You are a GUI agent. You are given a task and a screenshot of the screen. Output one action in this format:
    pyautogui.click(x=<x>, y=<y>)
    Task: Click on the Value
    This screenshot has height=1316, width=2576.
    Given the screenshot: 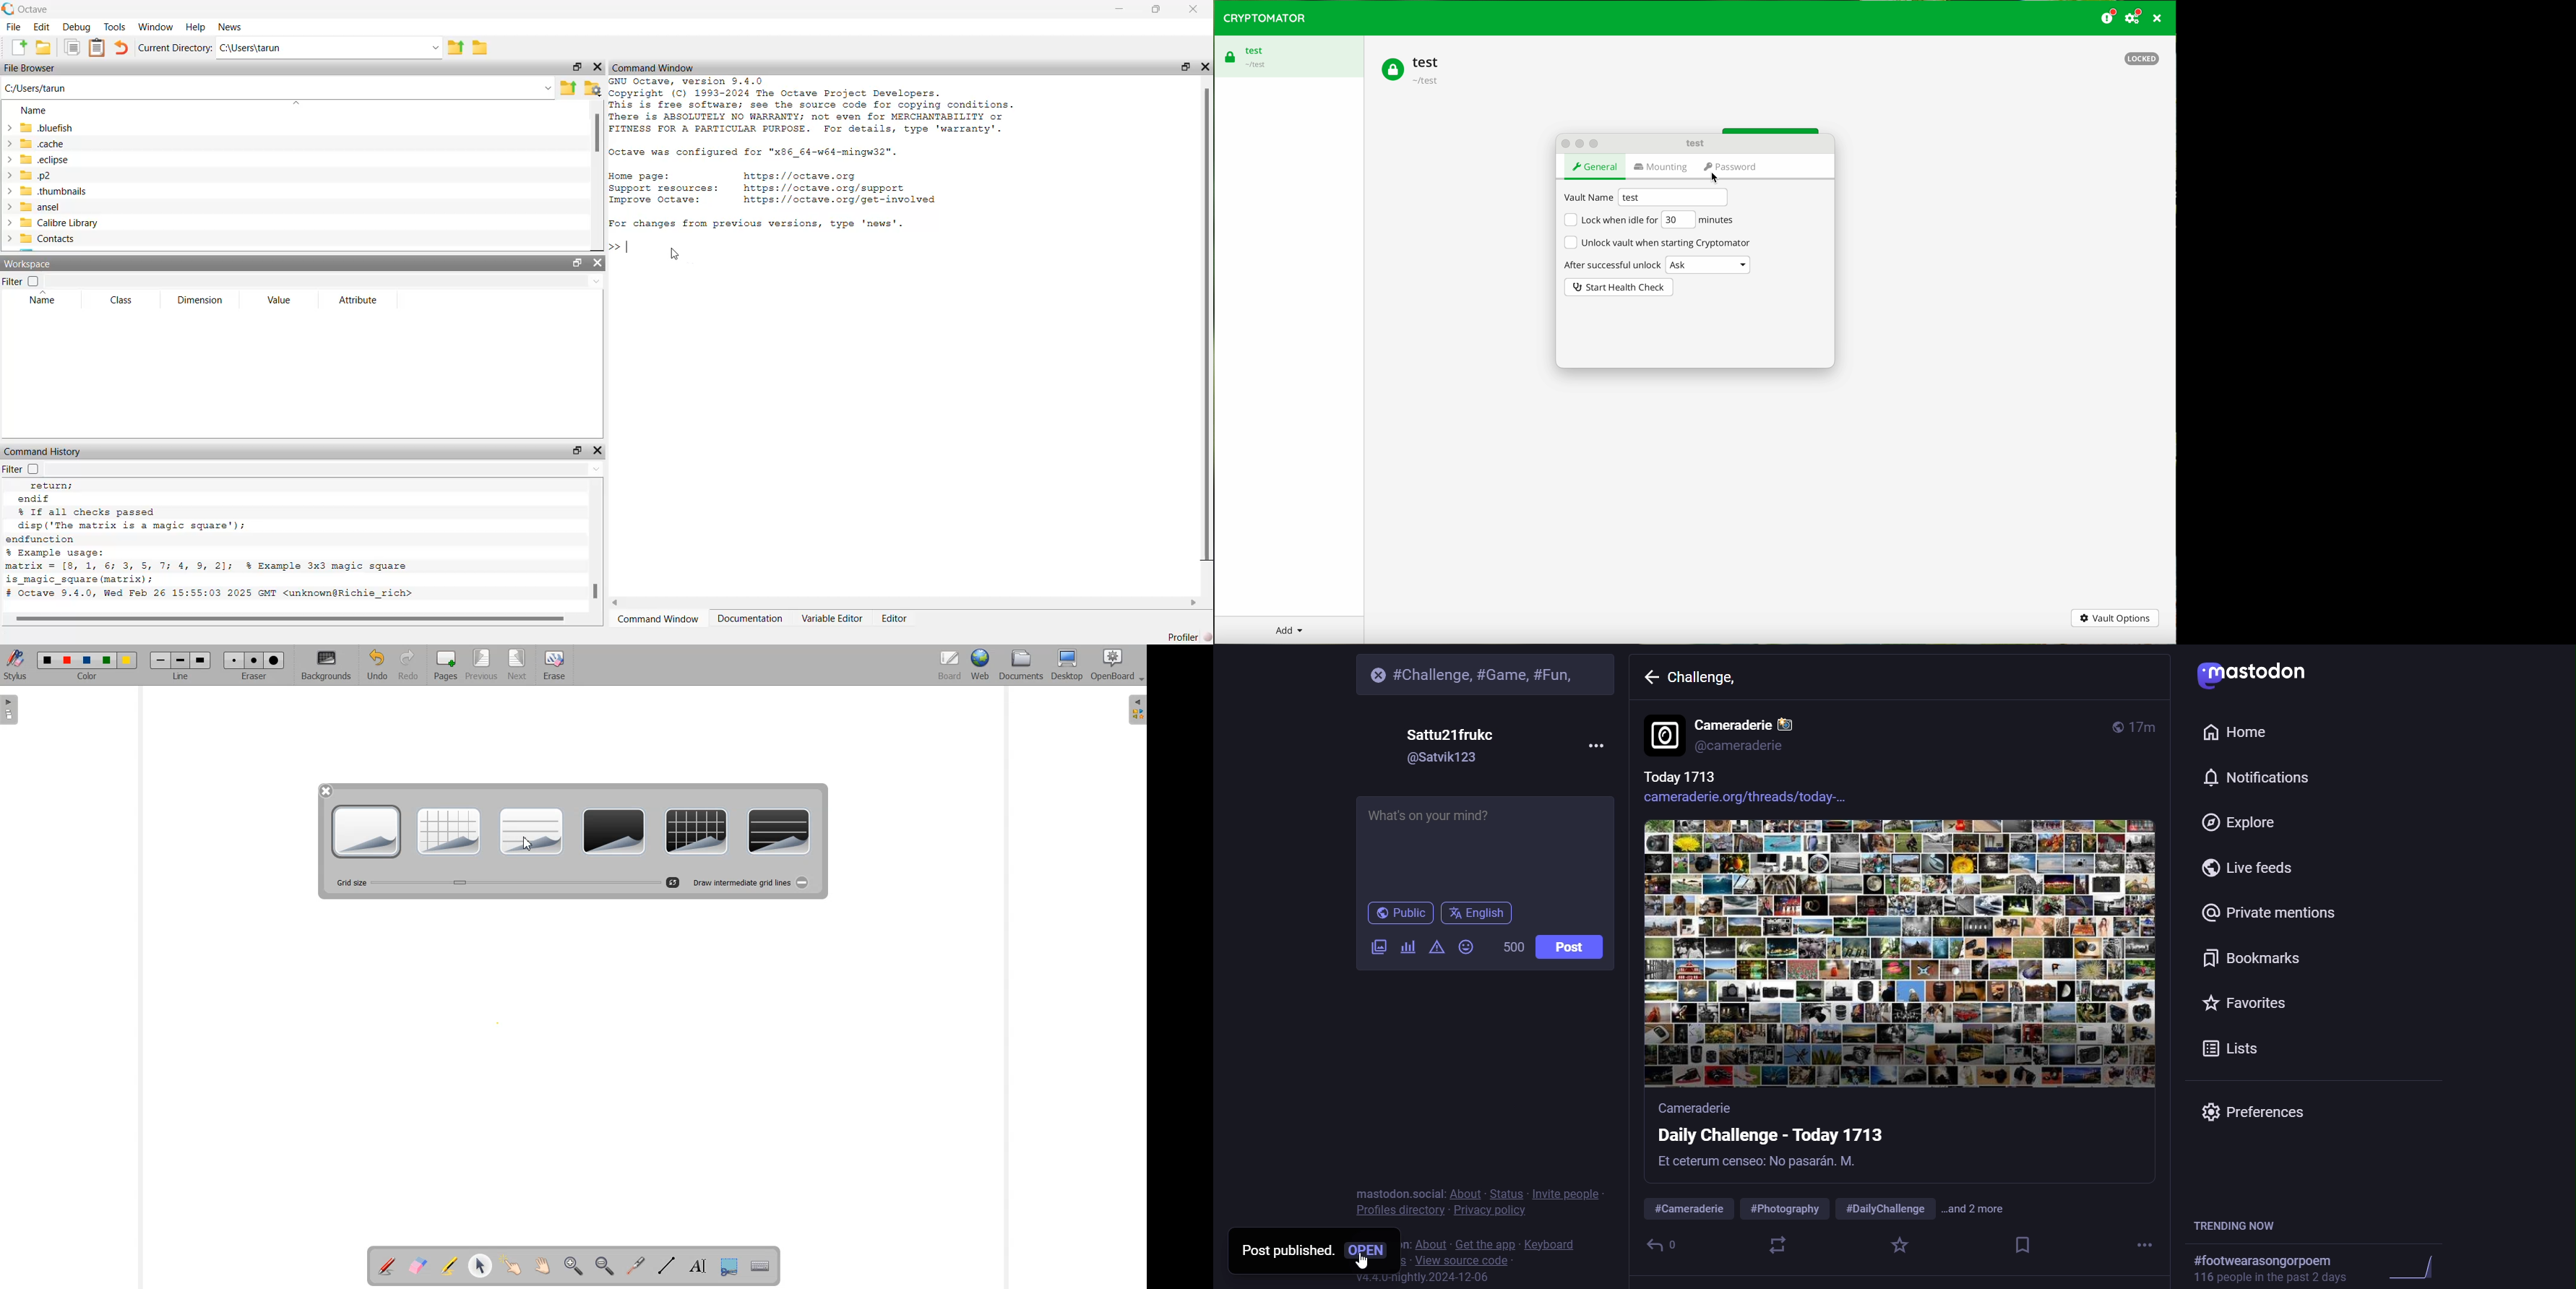 What is the action you would take?
    pyautogui.click(x=278, y=301)
    